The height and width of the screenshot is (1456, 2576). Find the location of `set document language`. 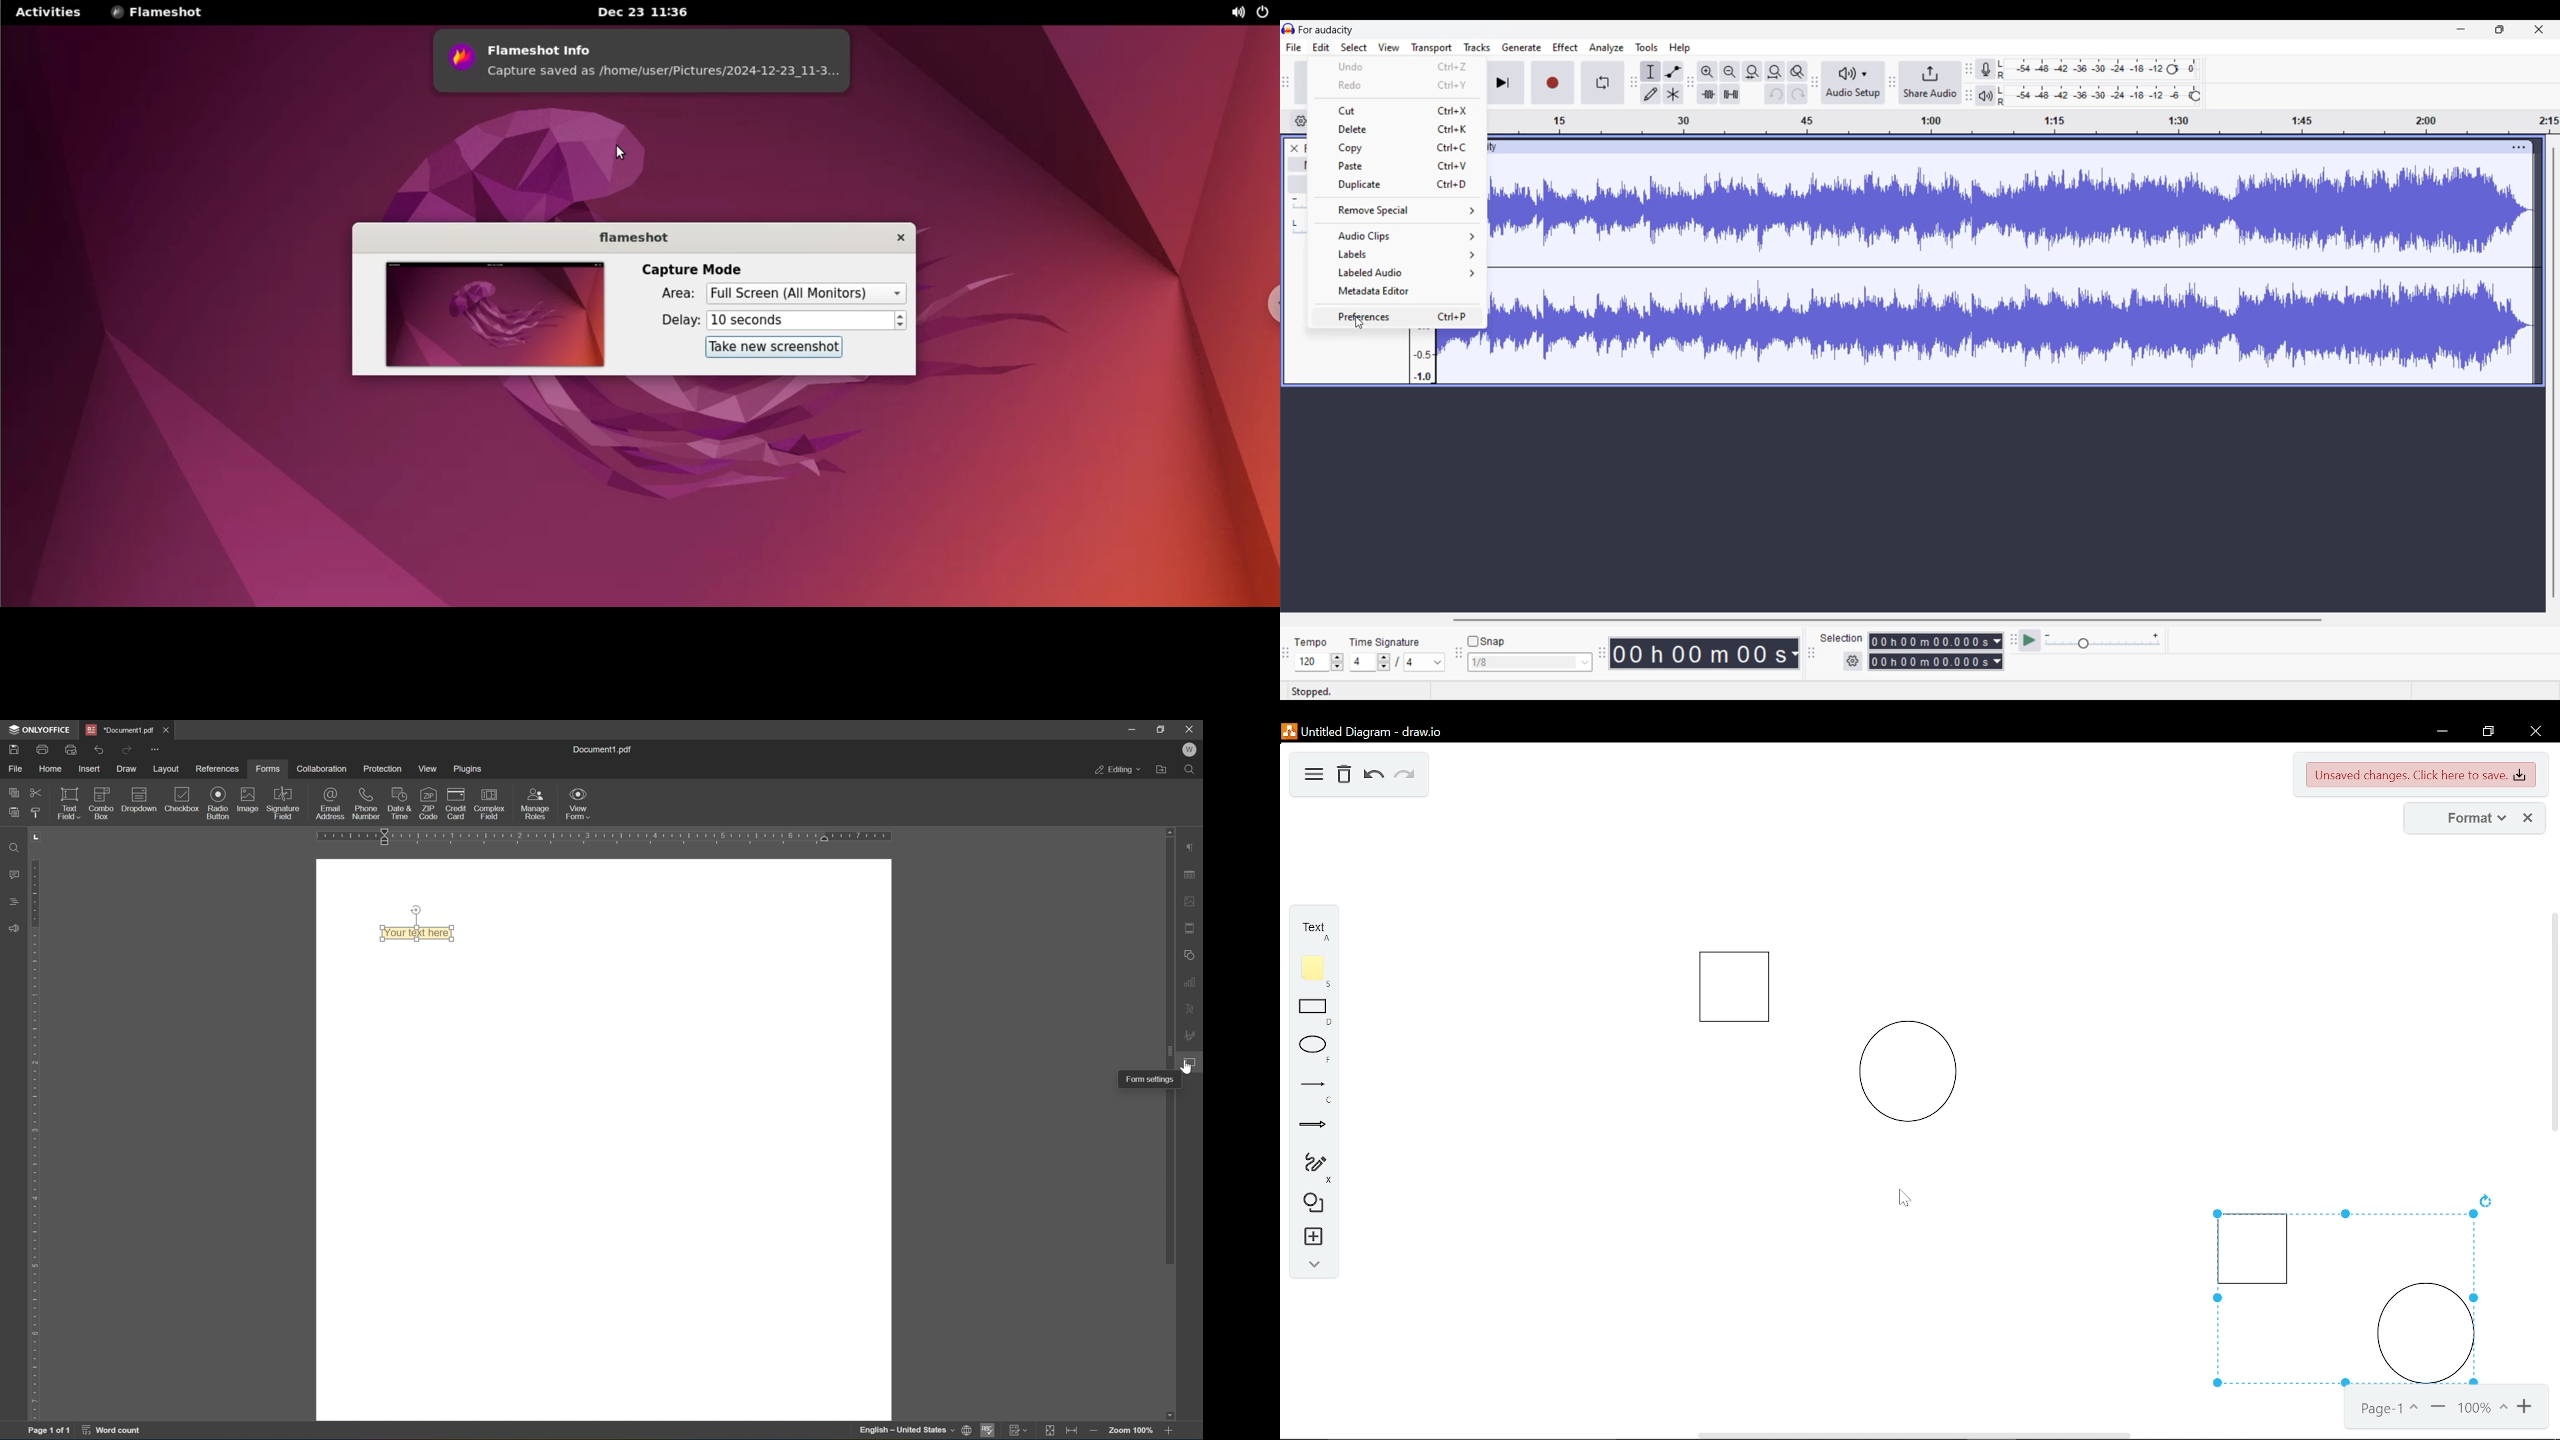

set document language is located at coordinates (915, 1432).